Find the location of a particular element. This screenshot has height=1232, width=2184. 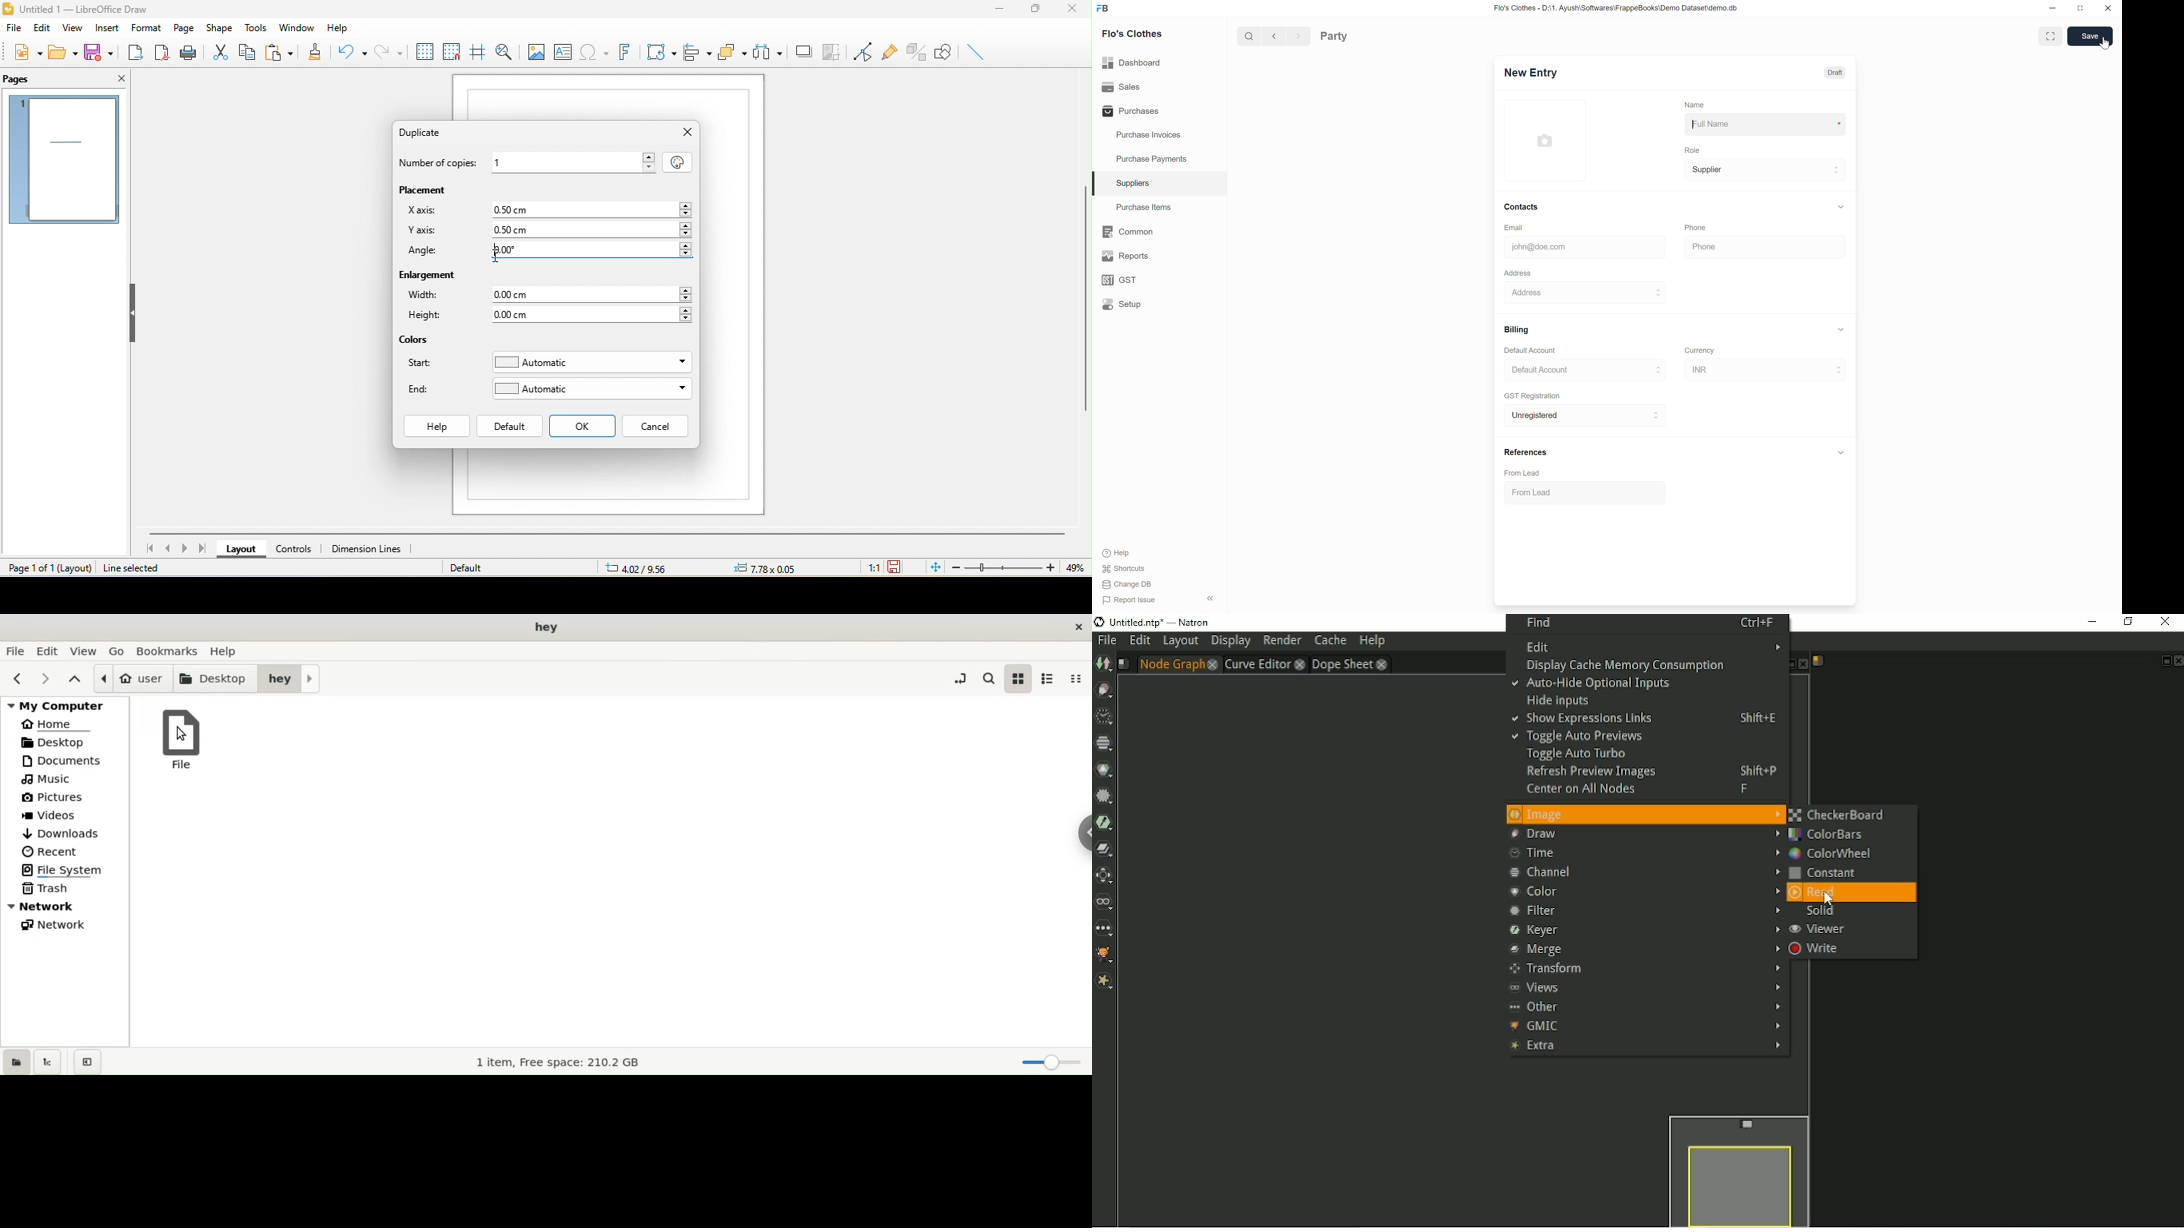

Close is located at coordinates (2108, 8).